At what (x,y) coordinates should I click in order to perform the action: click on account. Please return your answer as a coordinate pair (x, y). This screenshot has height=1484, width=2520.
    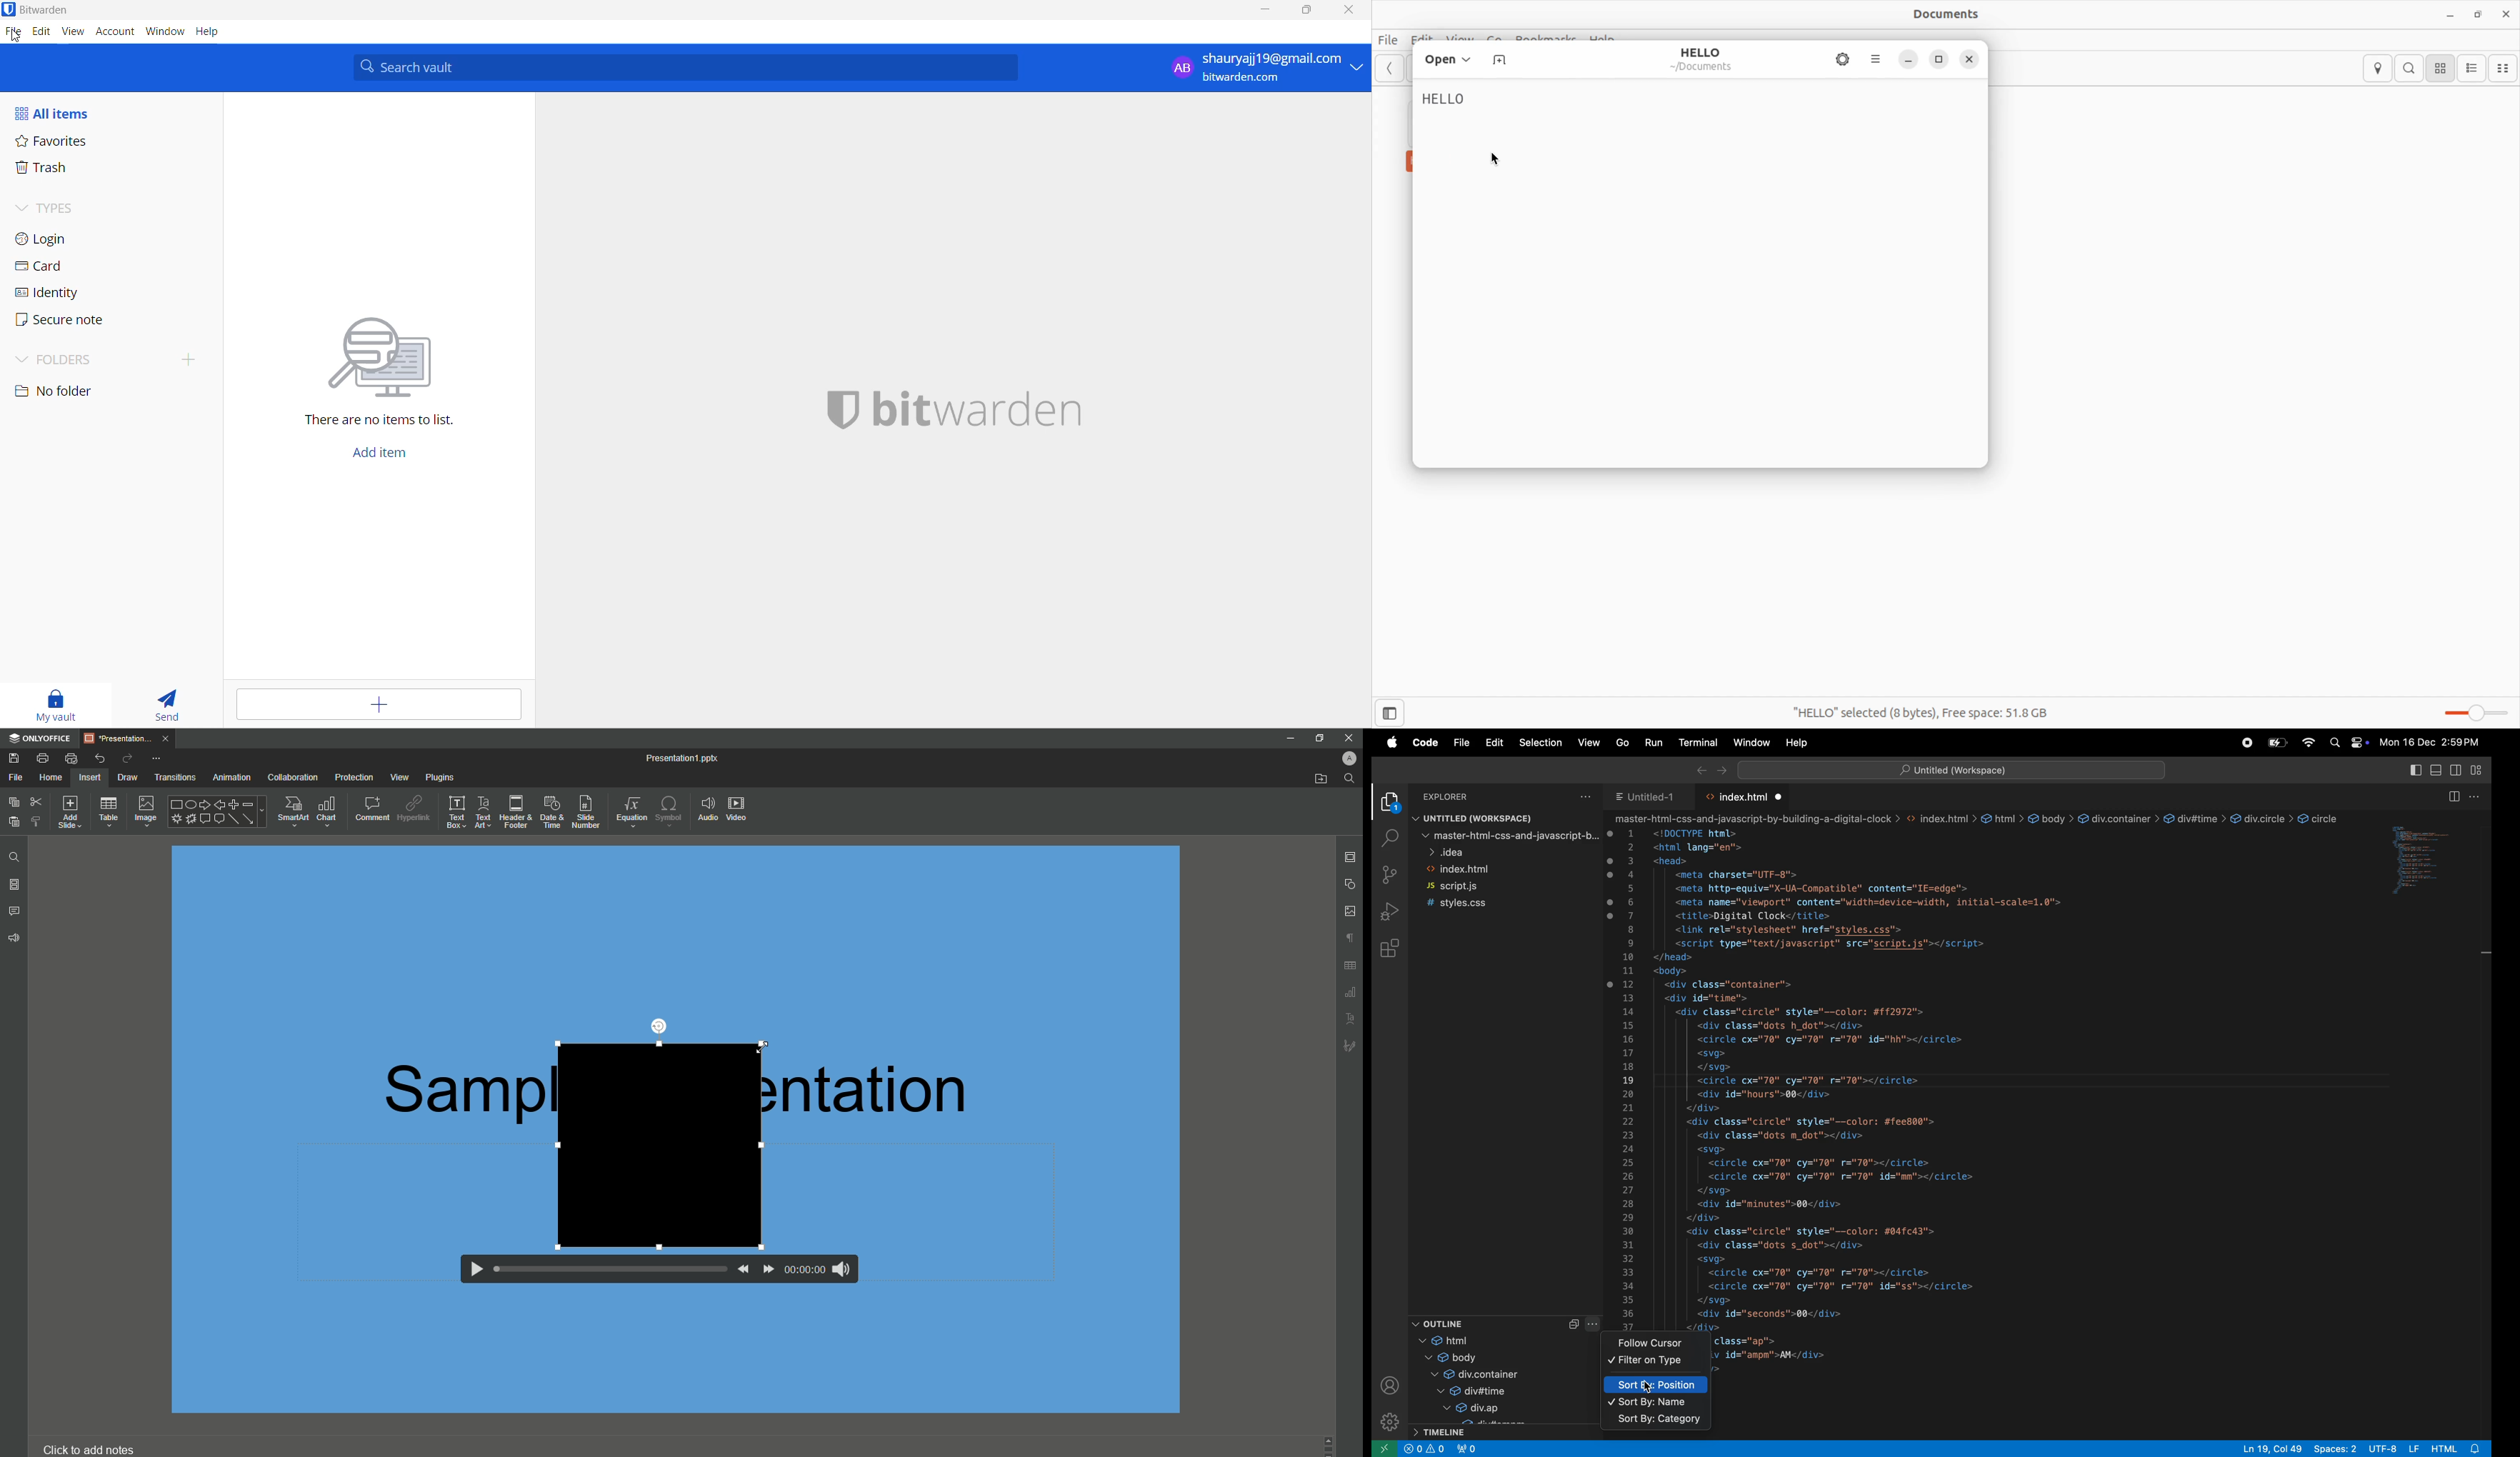
    Looking at the image, I should click on (115, 31).